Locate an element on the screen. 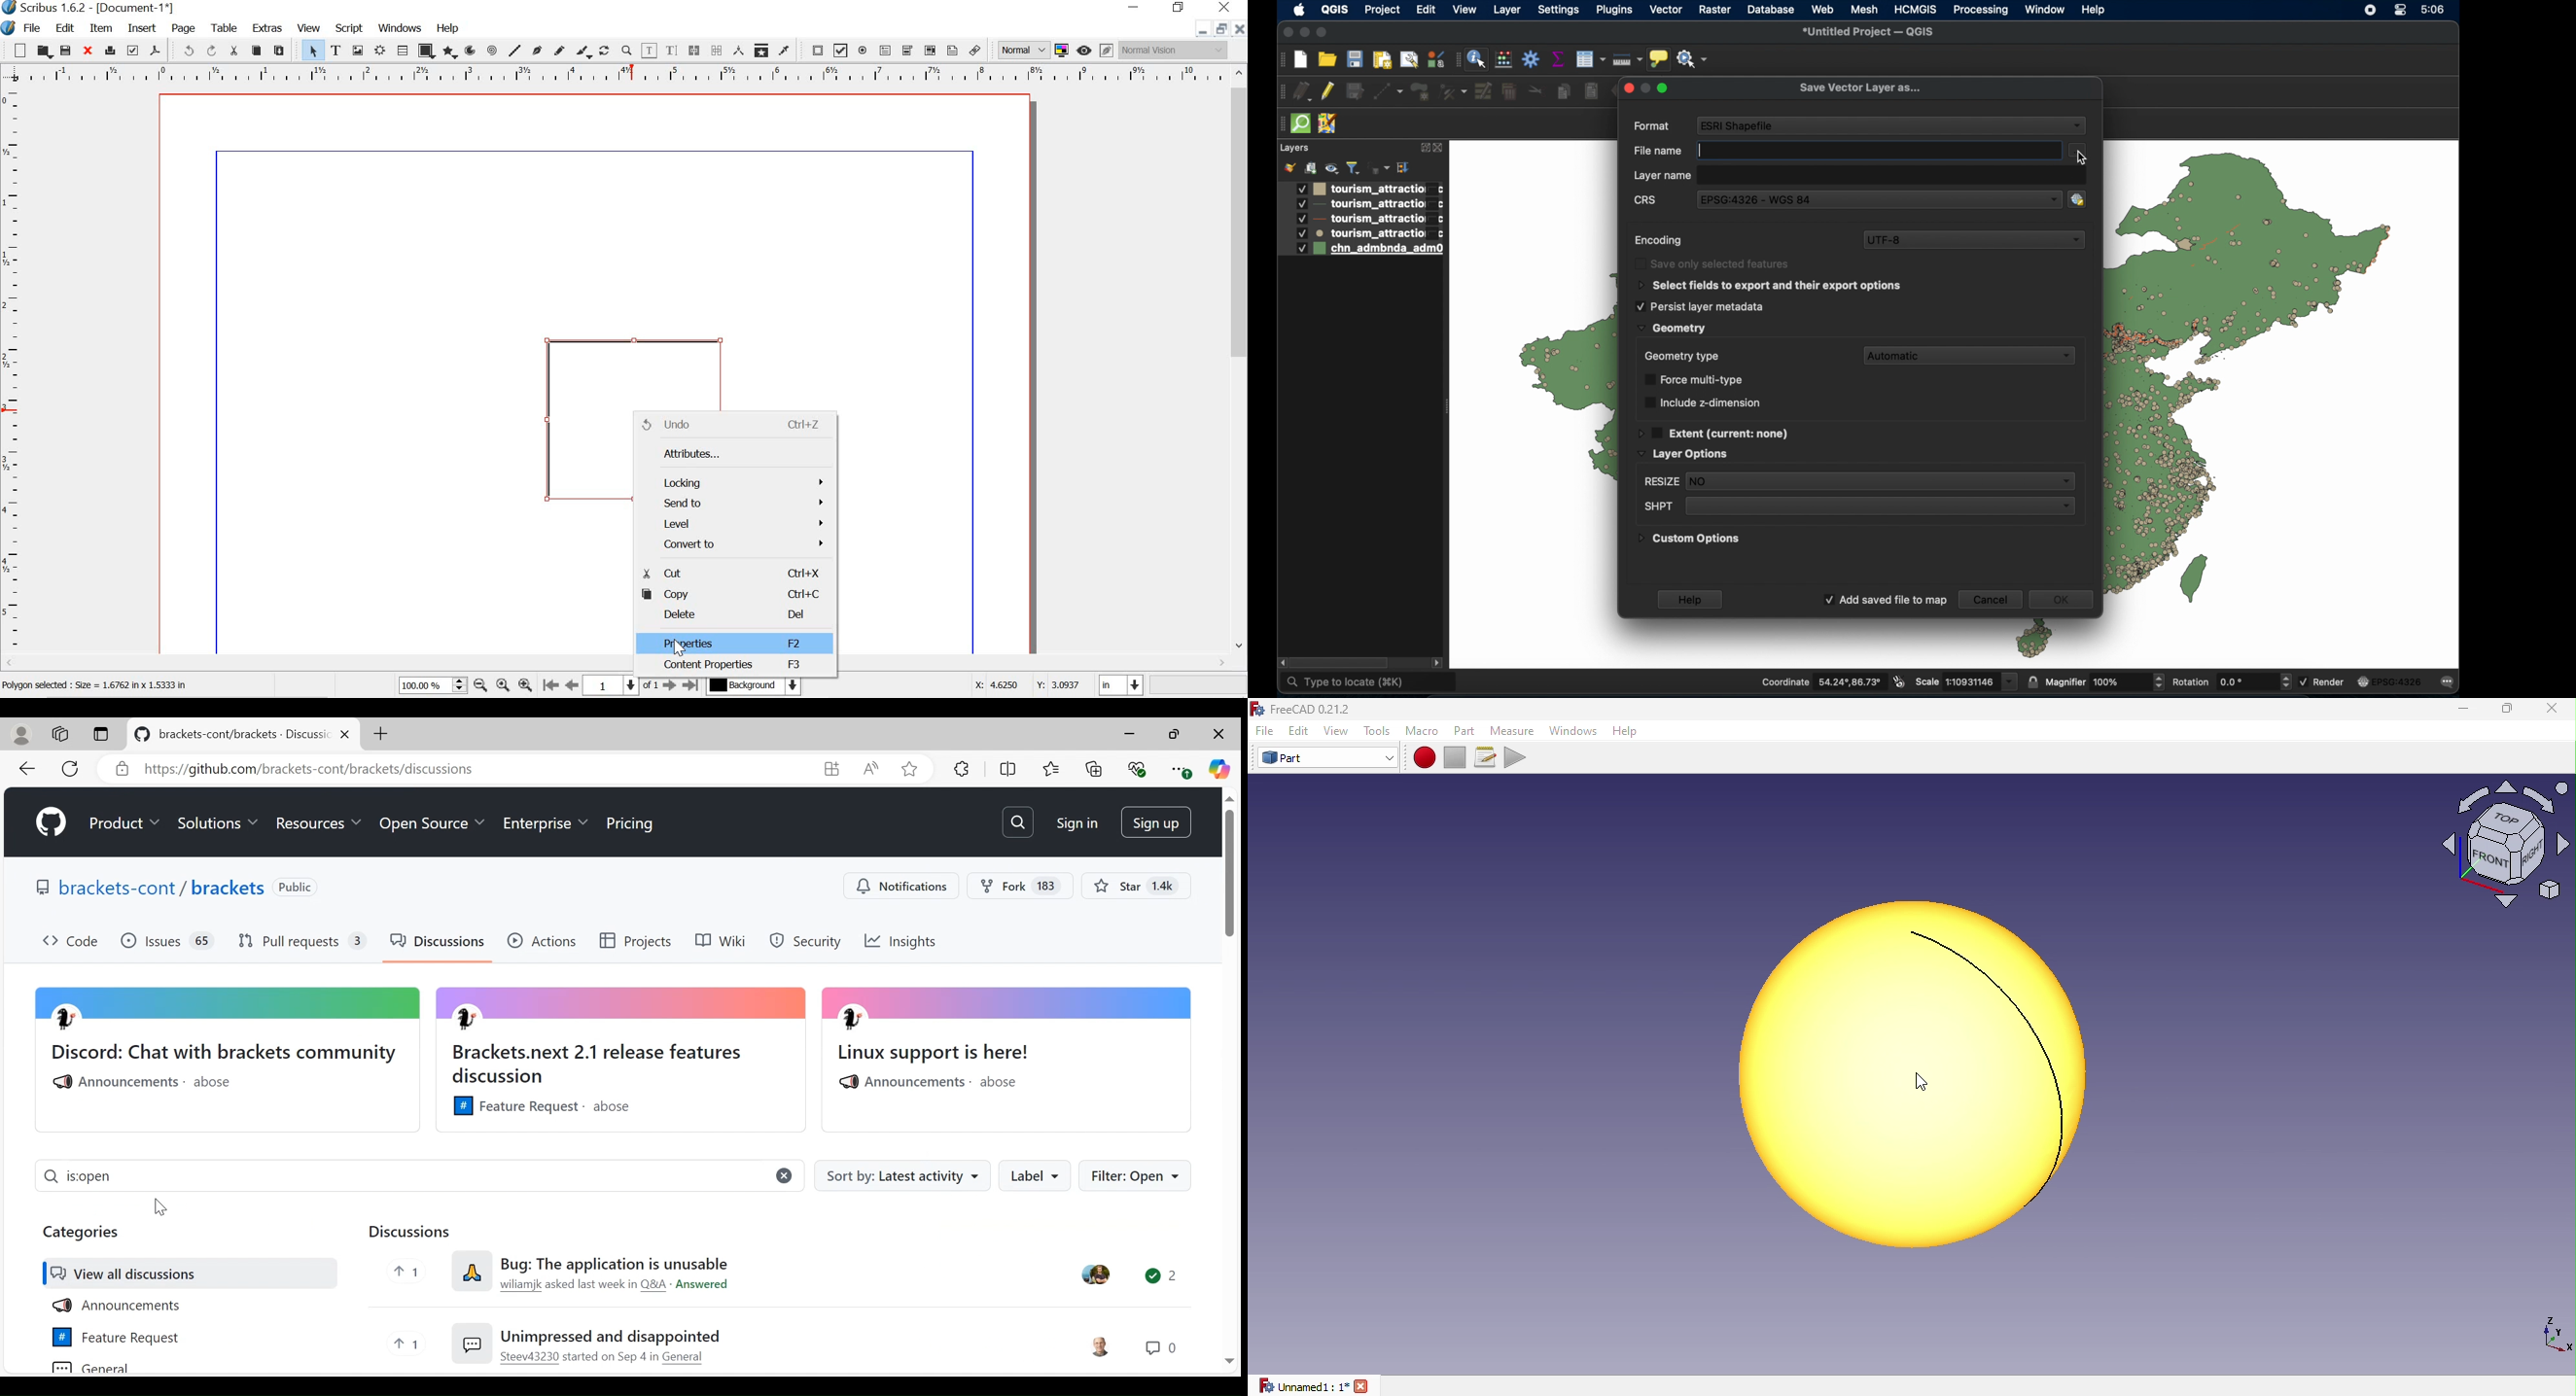  mesh is located at coordinates (1864, 10).